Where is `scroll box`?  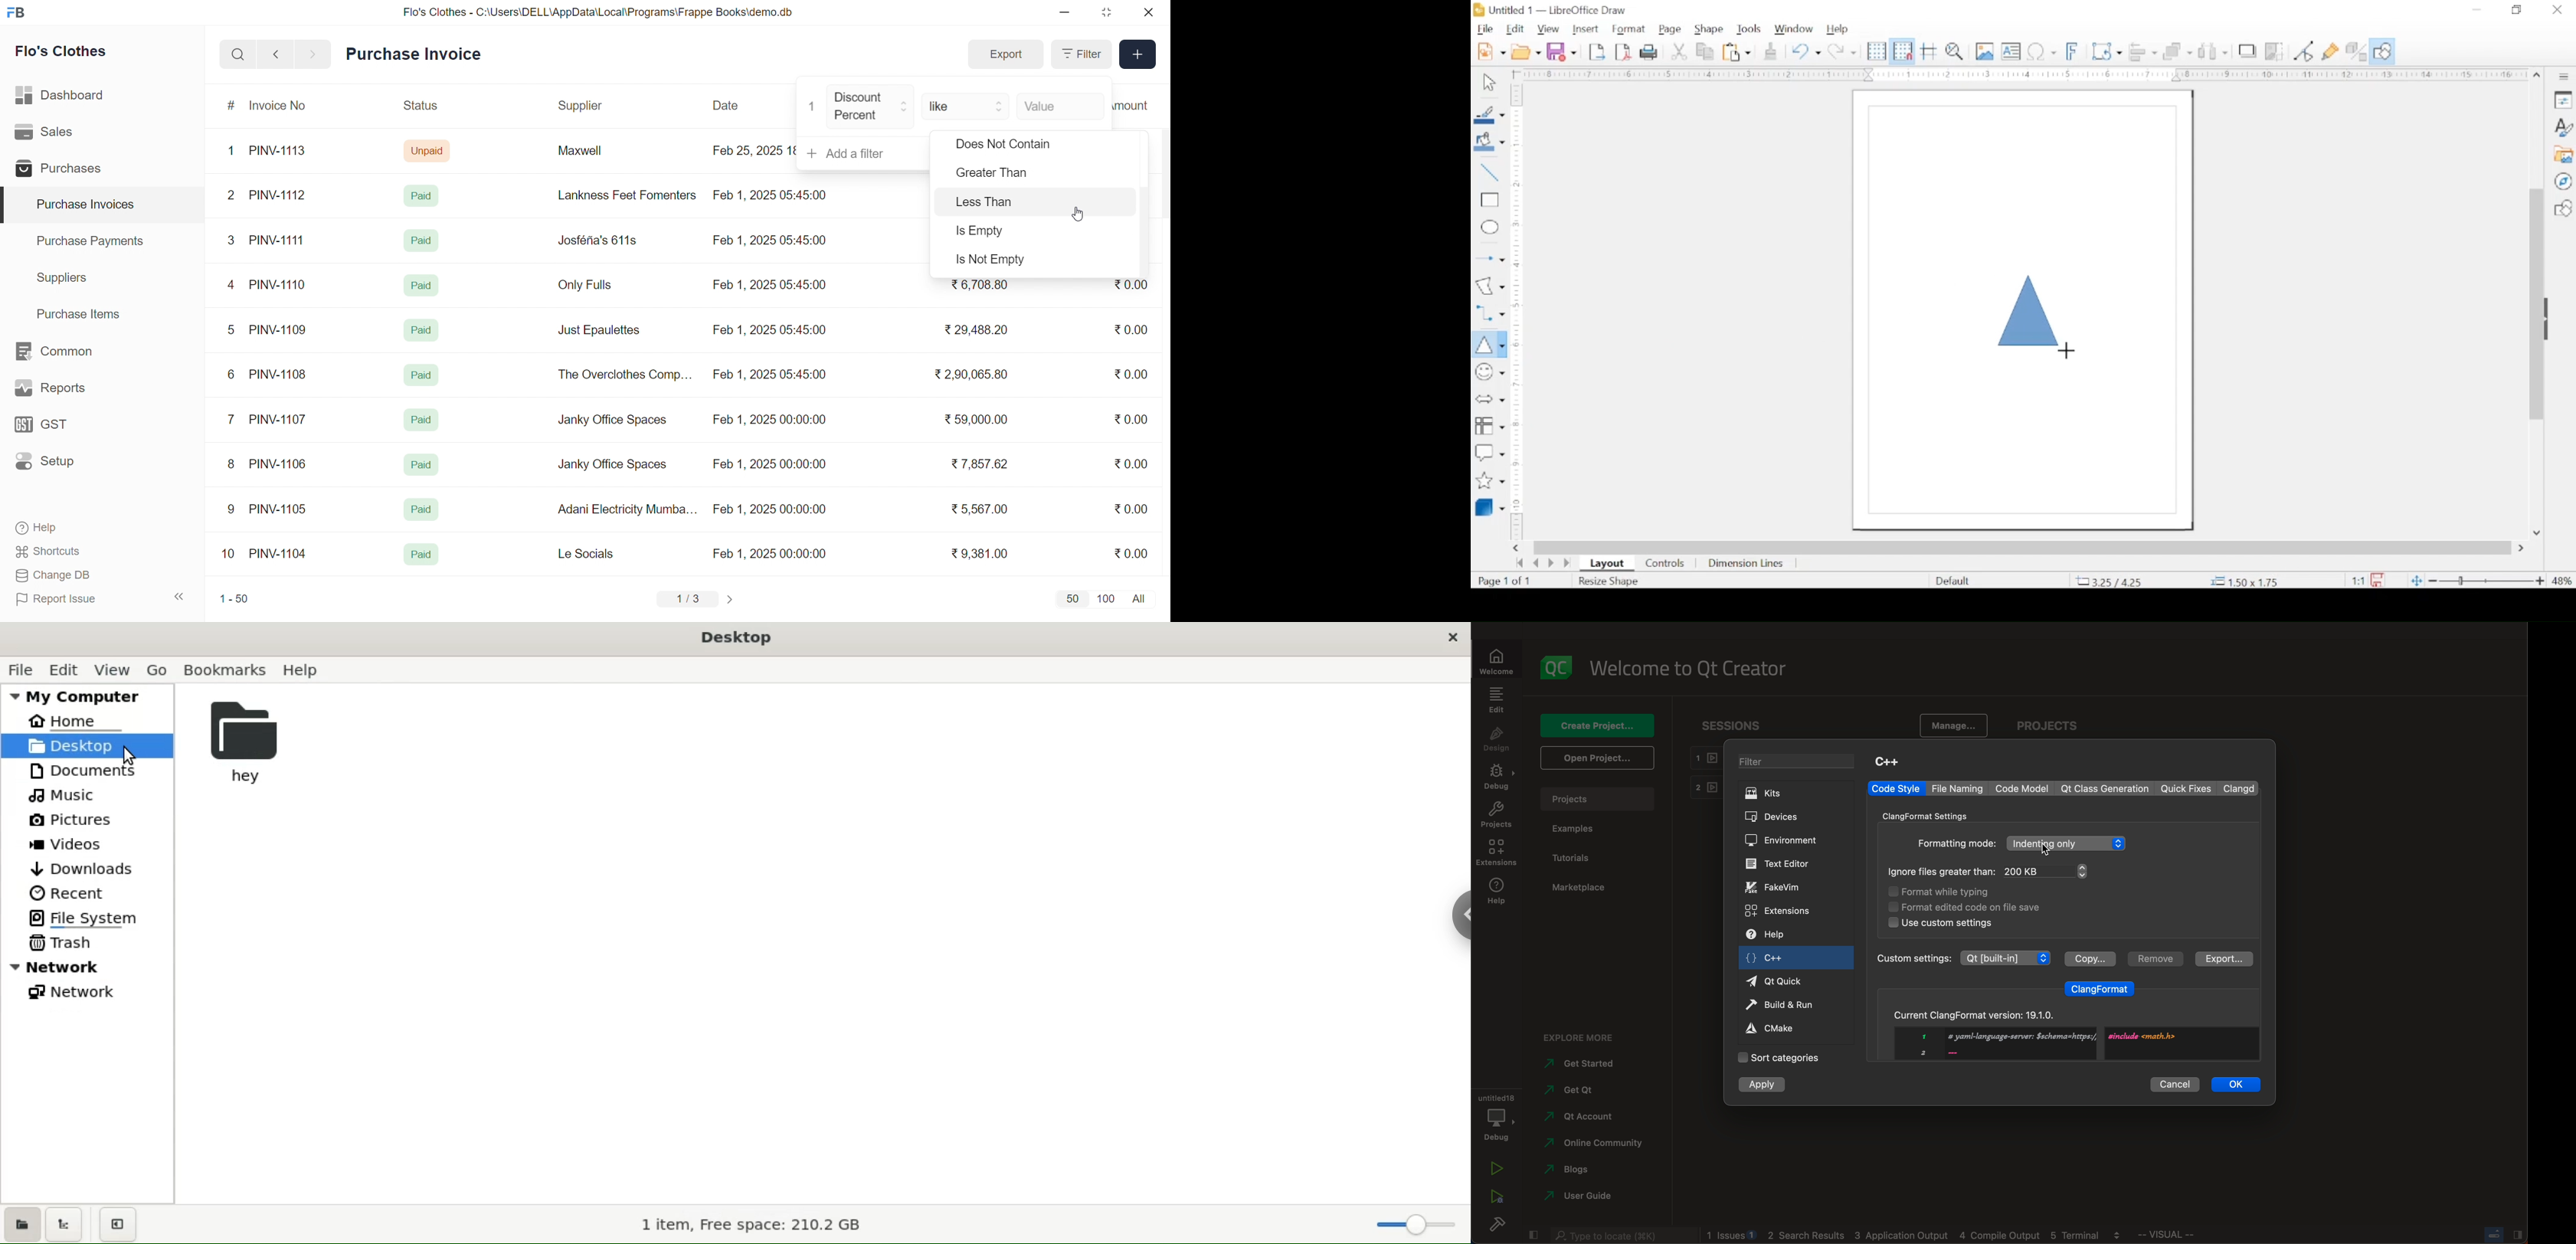
scroll box is located at coordinates (2024, 546).